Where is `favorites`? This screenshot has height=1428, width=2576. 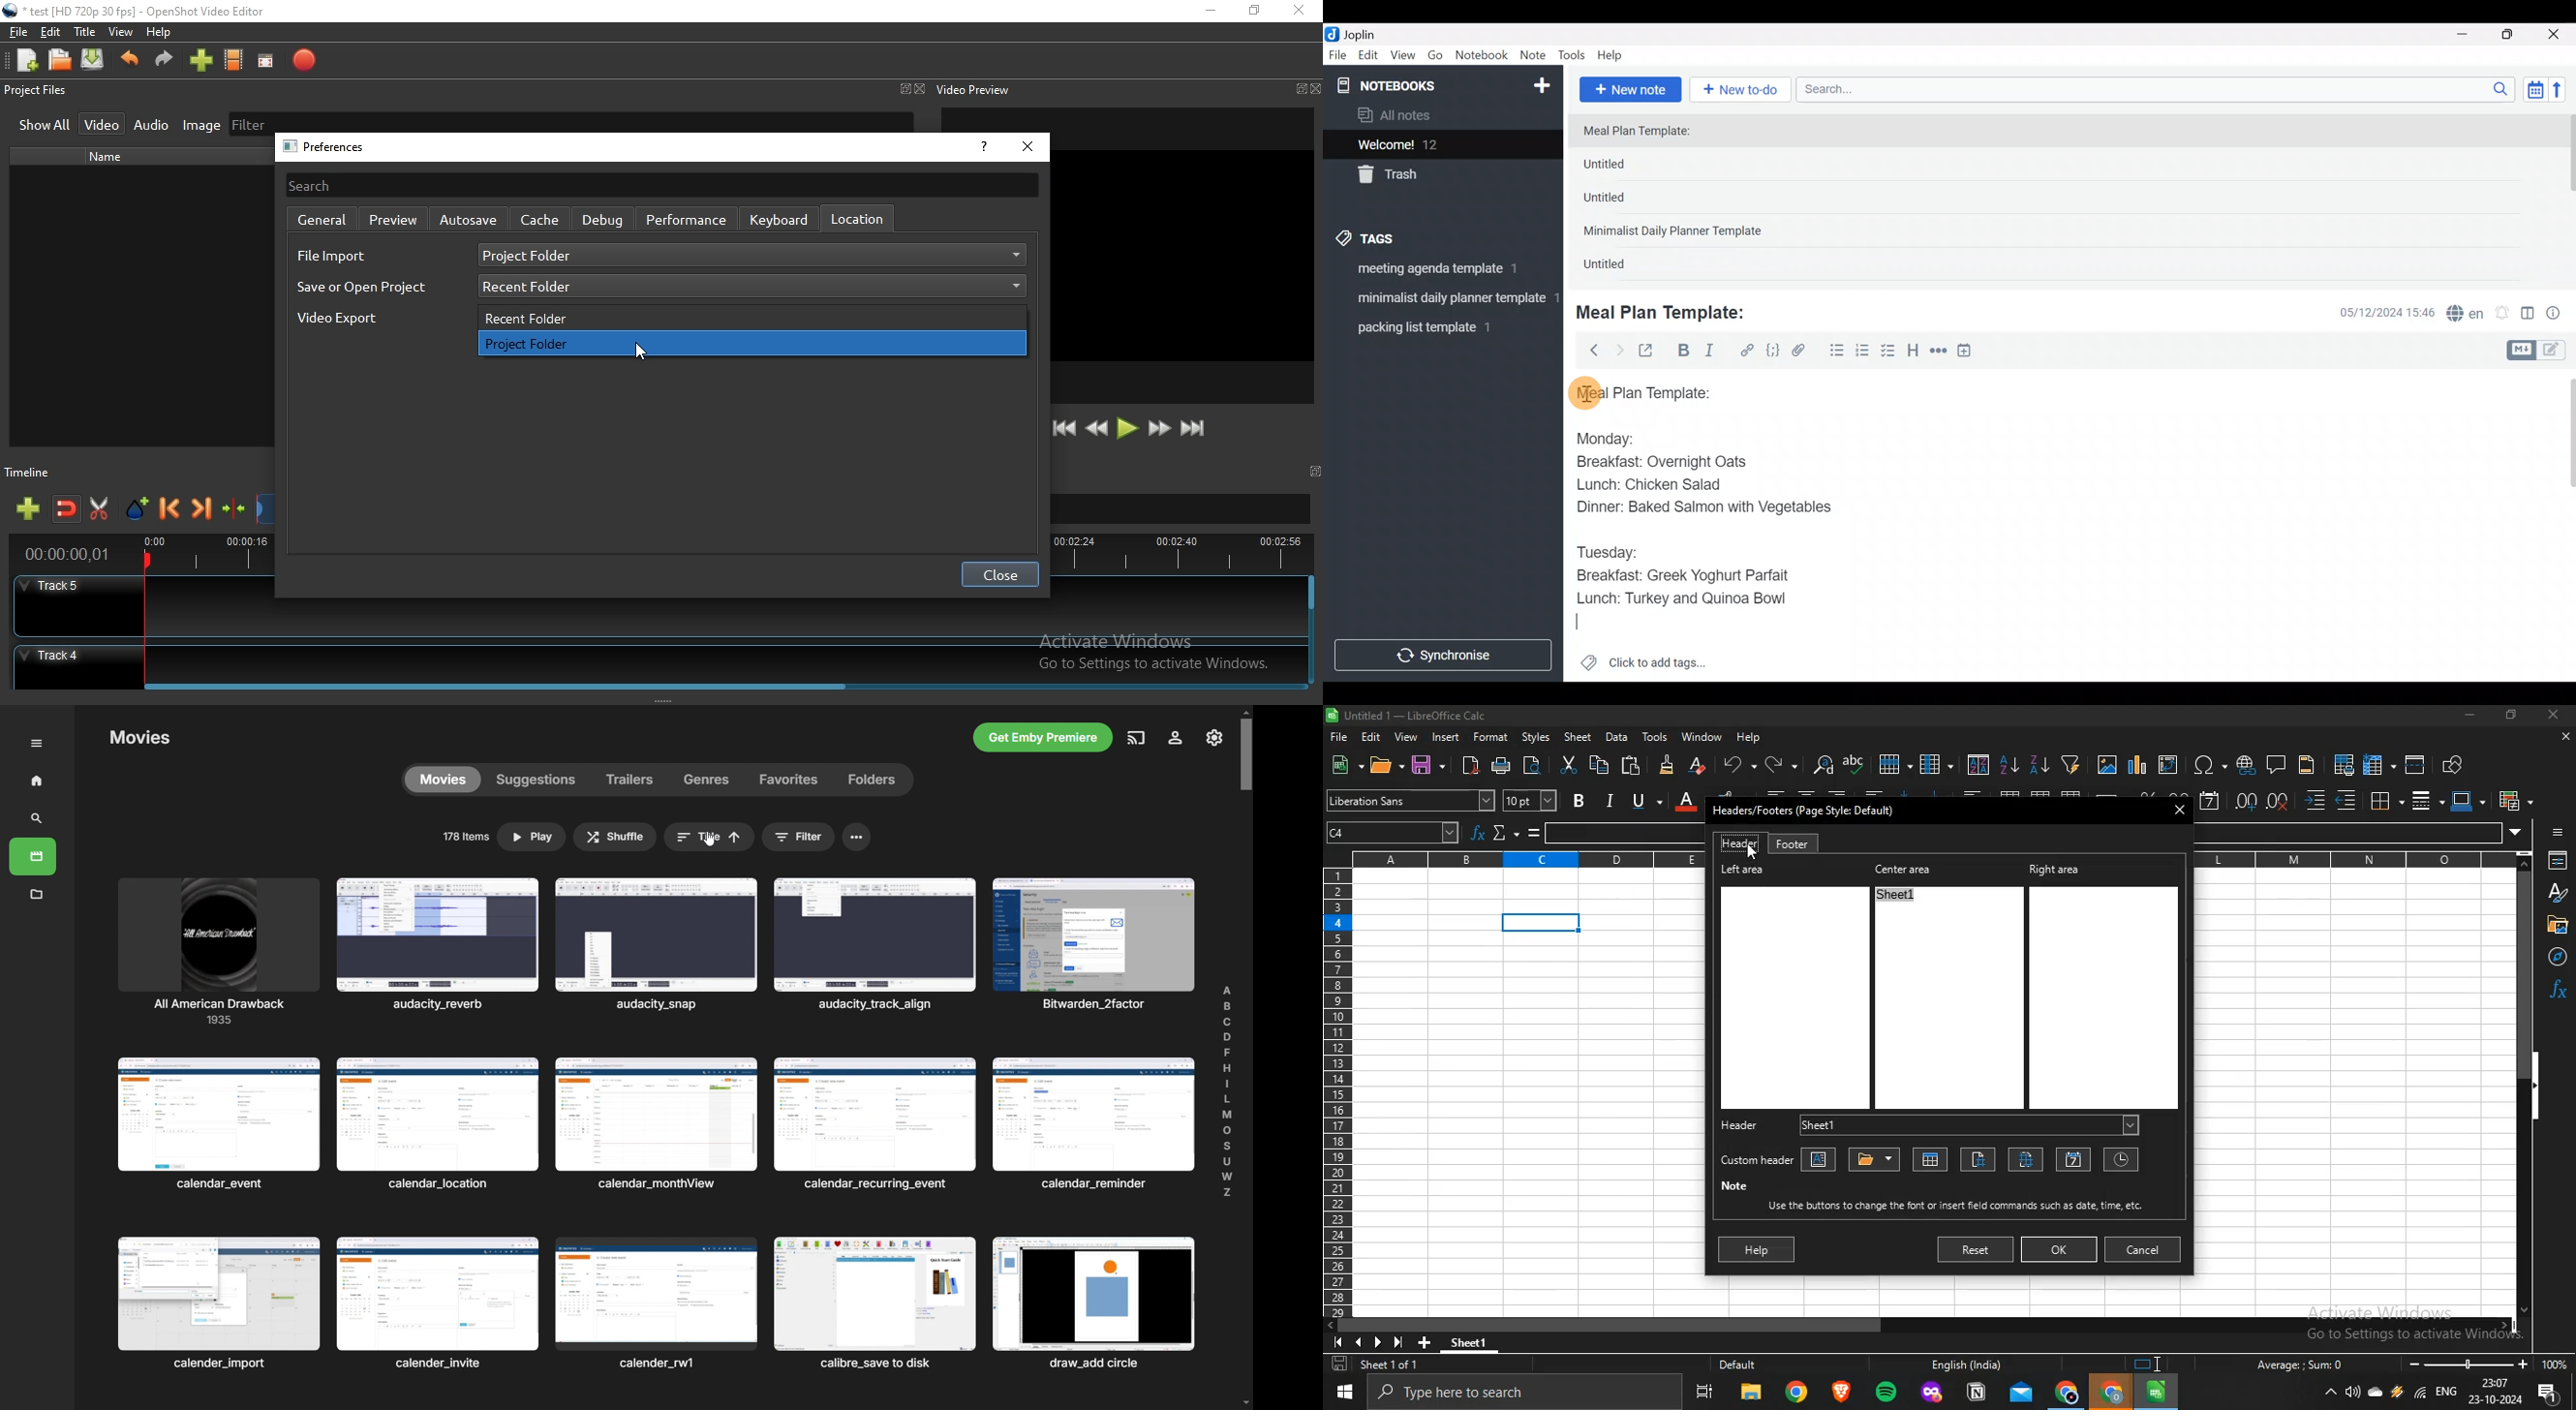
favorites is located at coordinates (789, 779).